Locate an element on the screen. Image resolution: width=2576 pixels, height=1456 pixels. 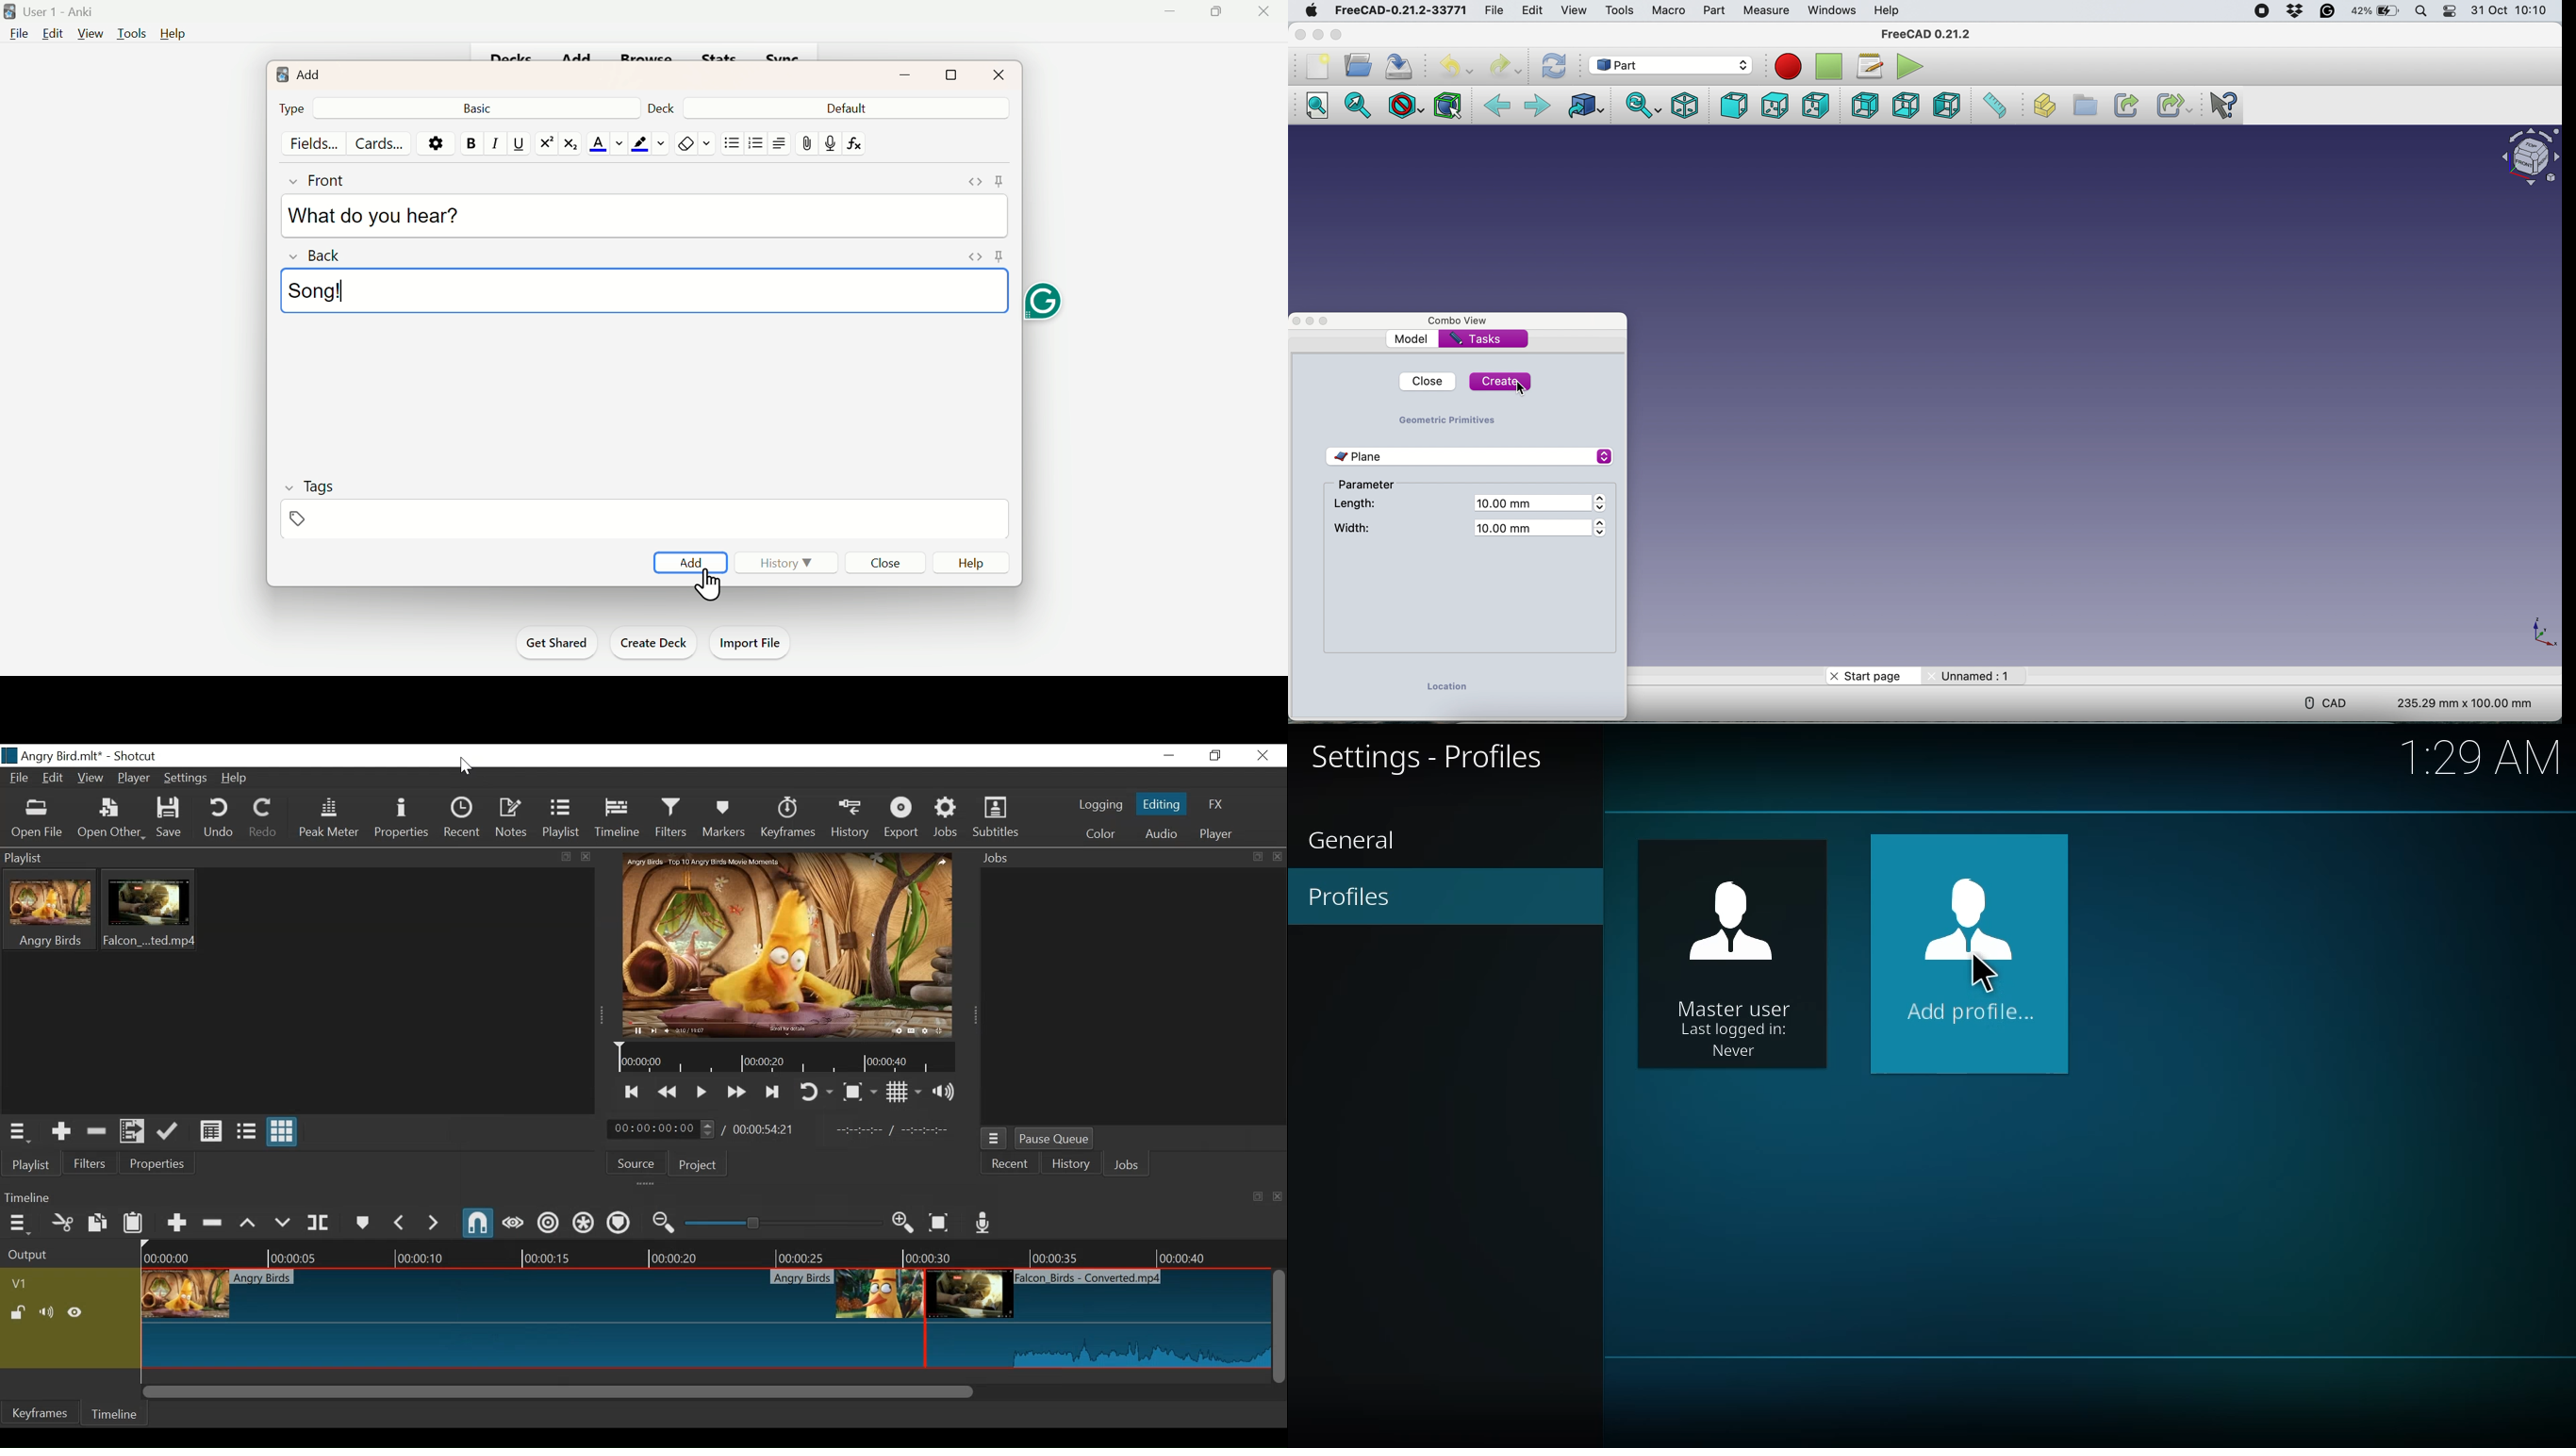
Macros is located at coordinates (1869, 65).